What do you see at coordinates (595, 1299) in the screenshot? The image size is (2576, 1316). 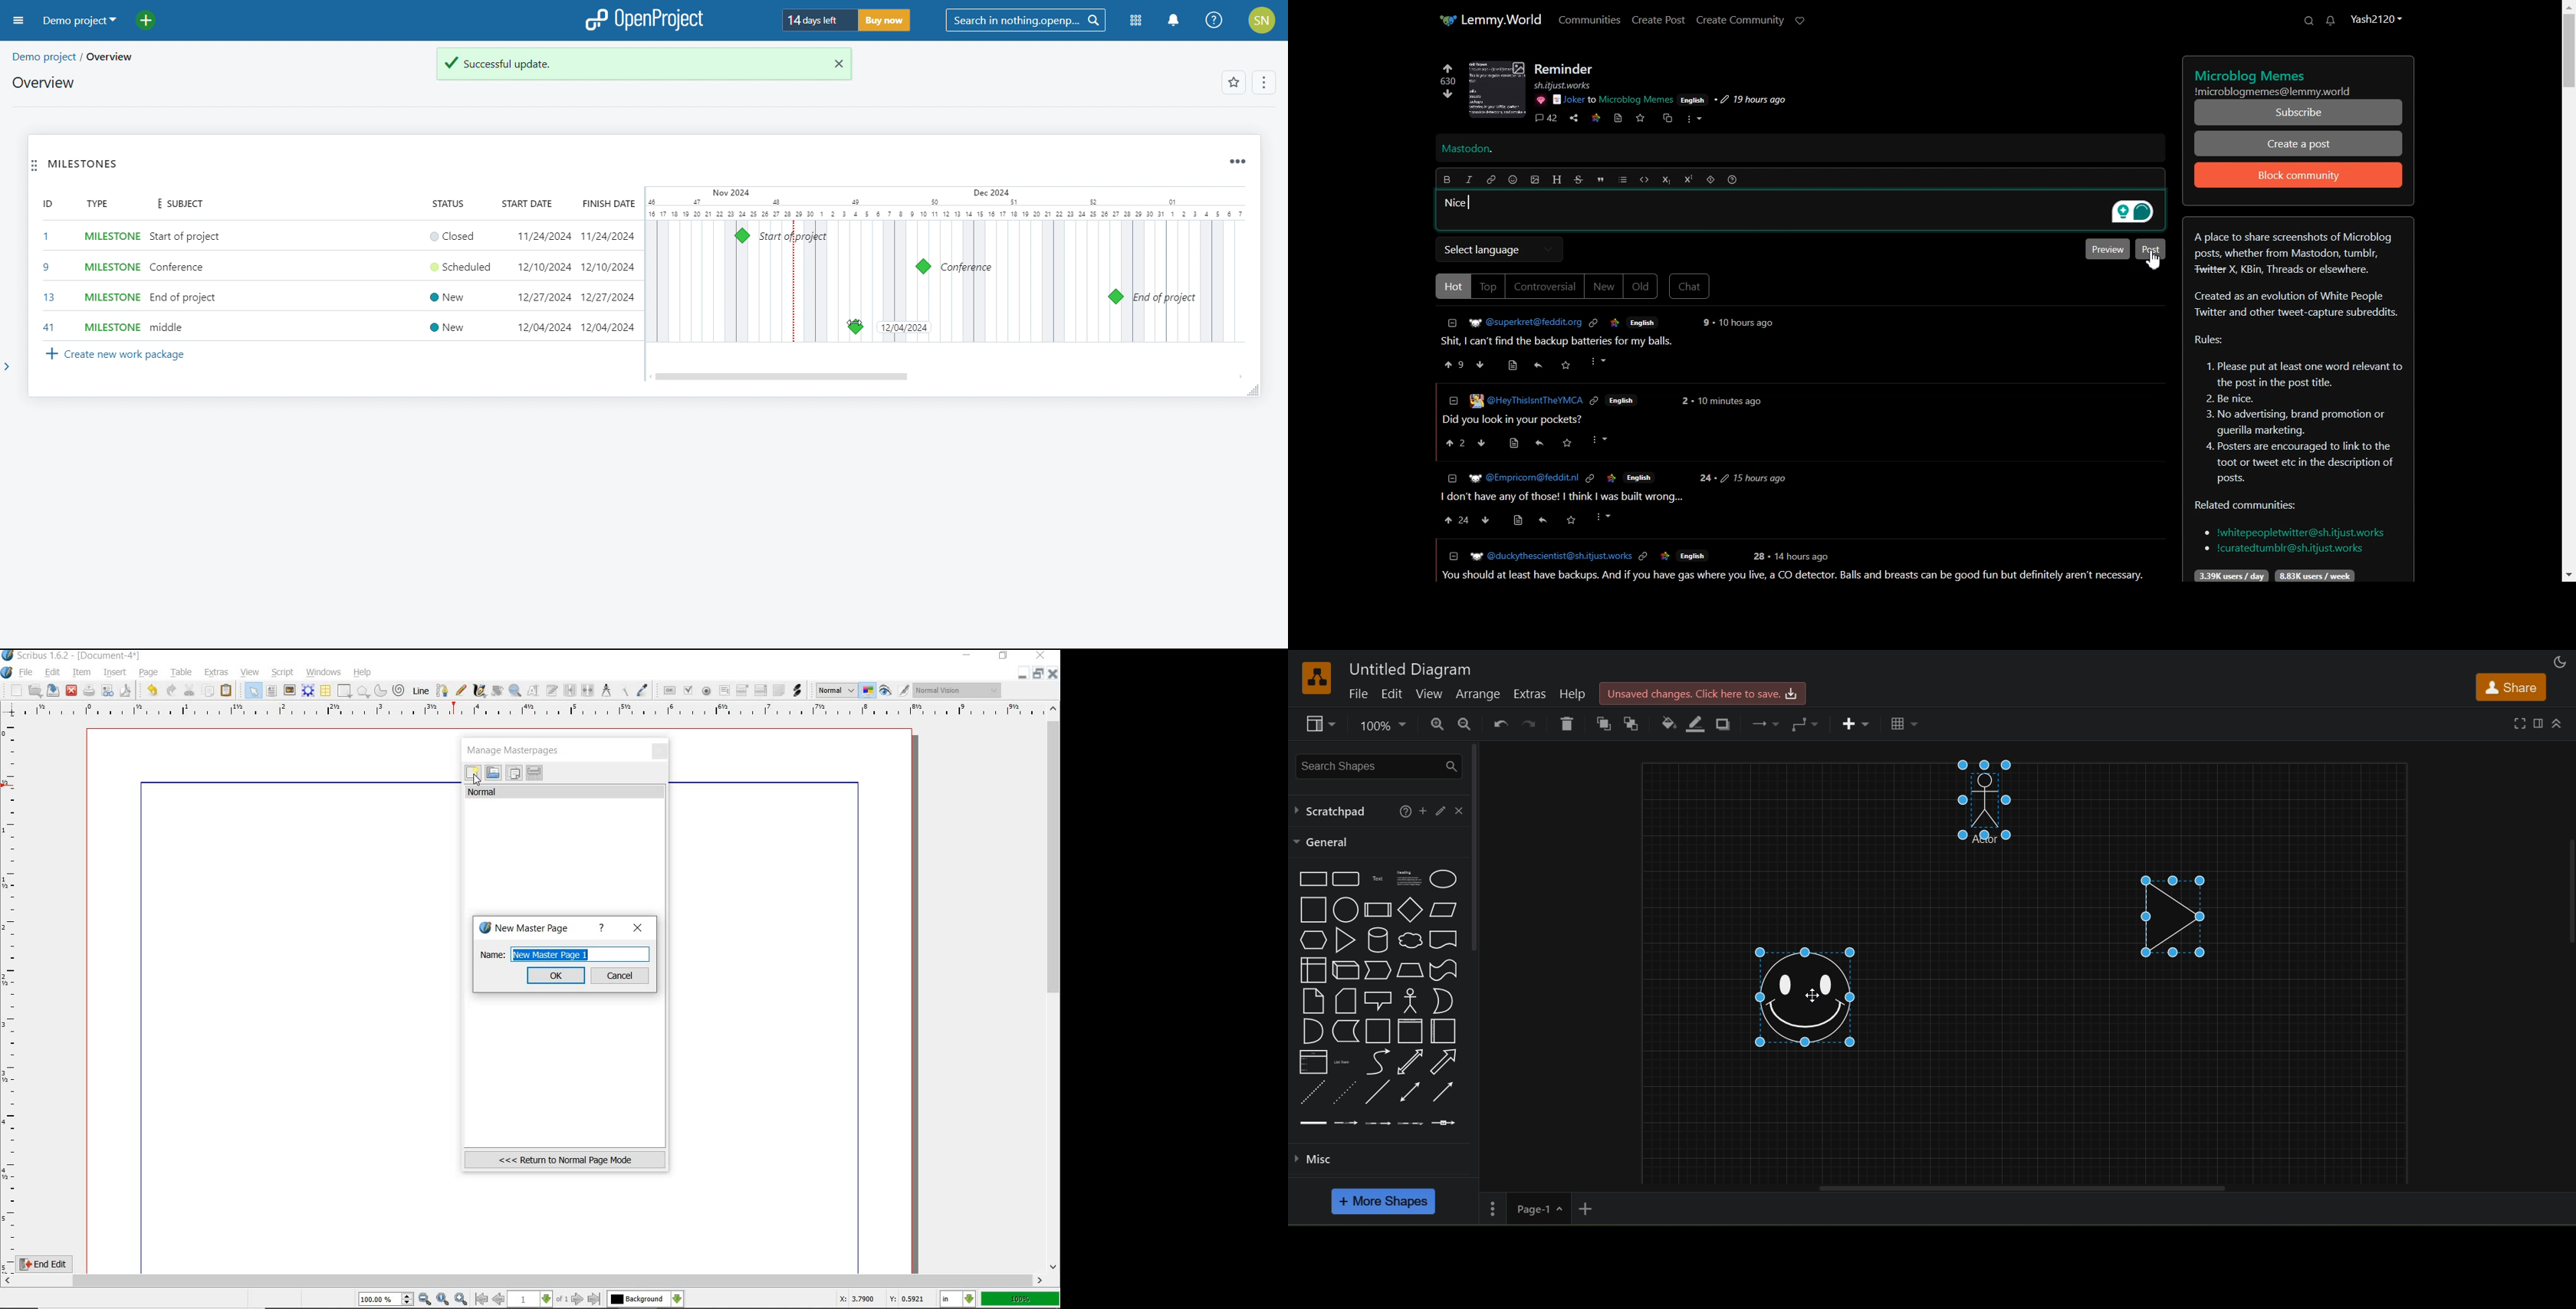 I see `go to last page` at bounding box center [595, 1299].